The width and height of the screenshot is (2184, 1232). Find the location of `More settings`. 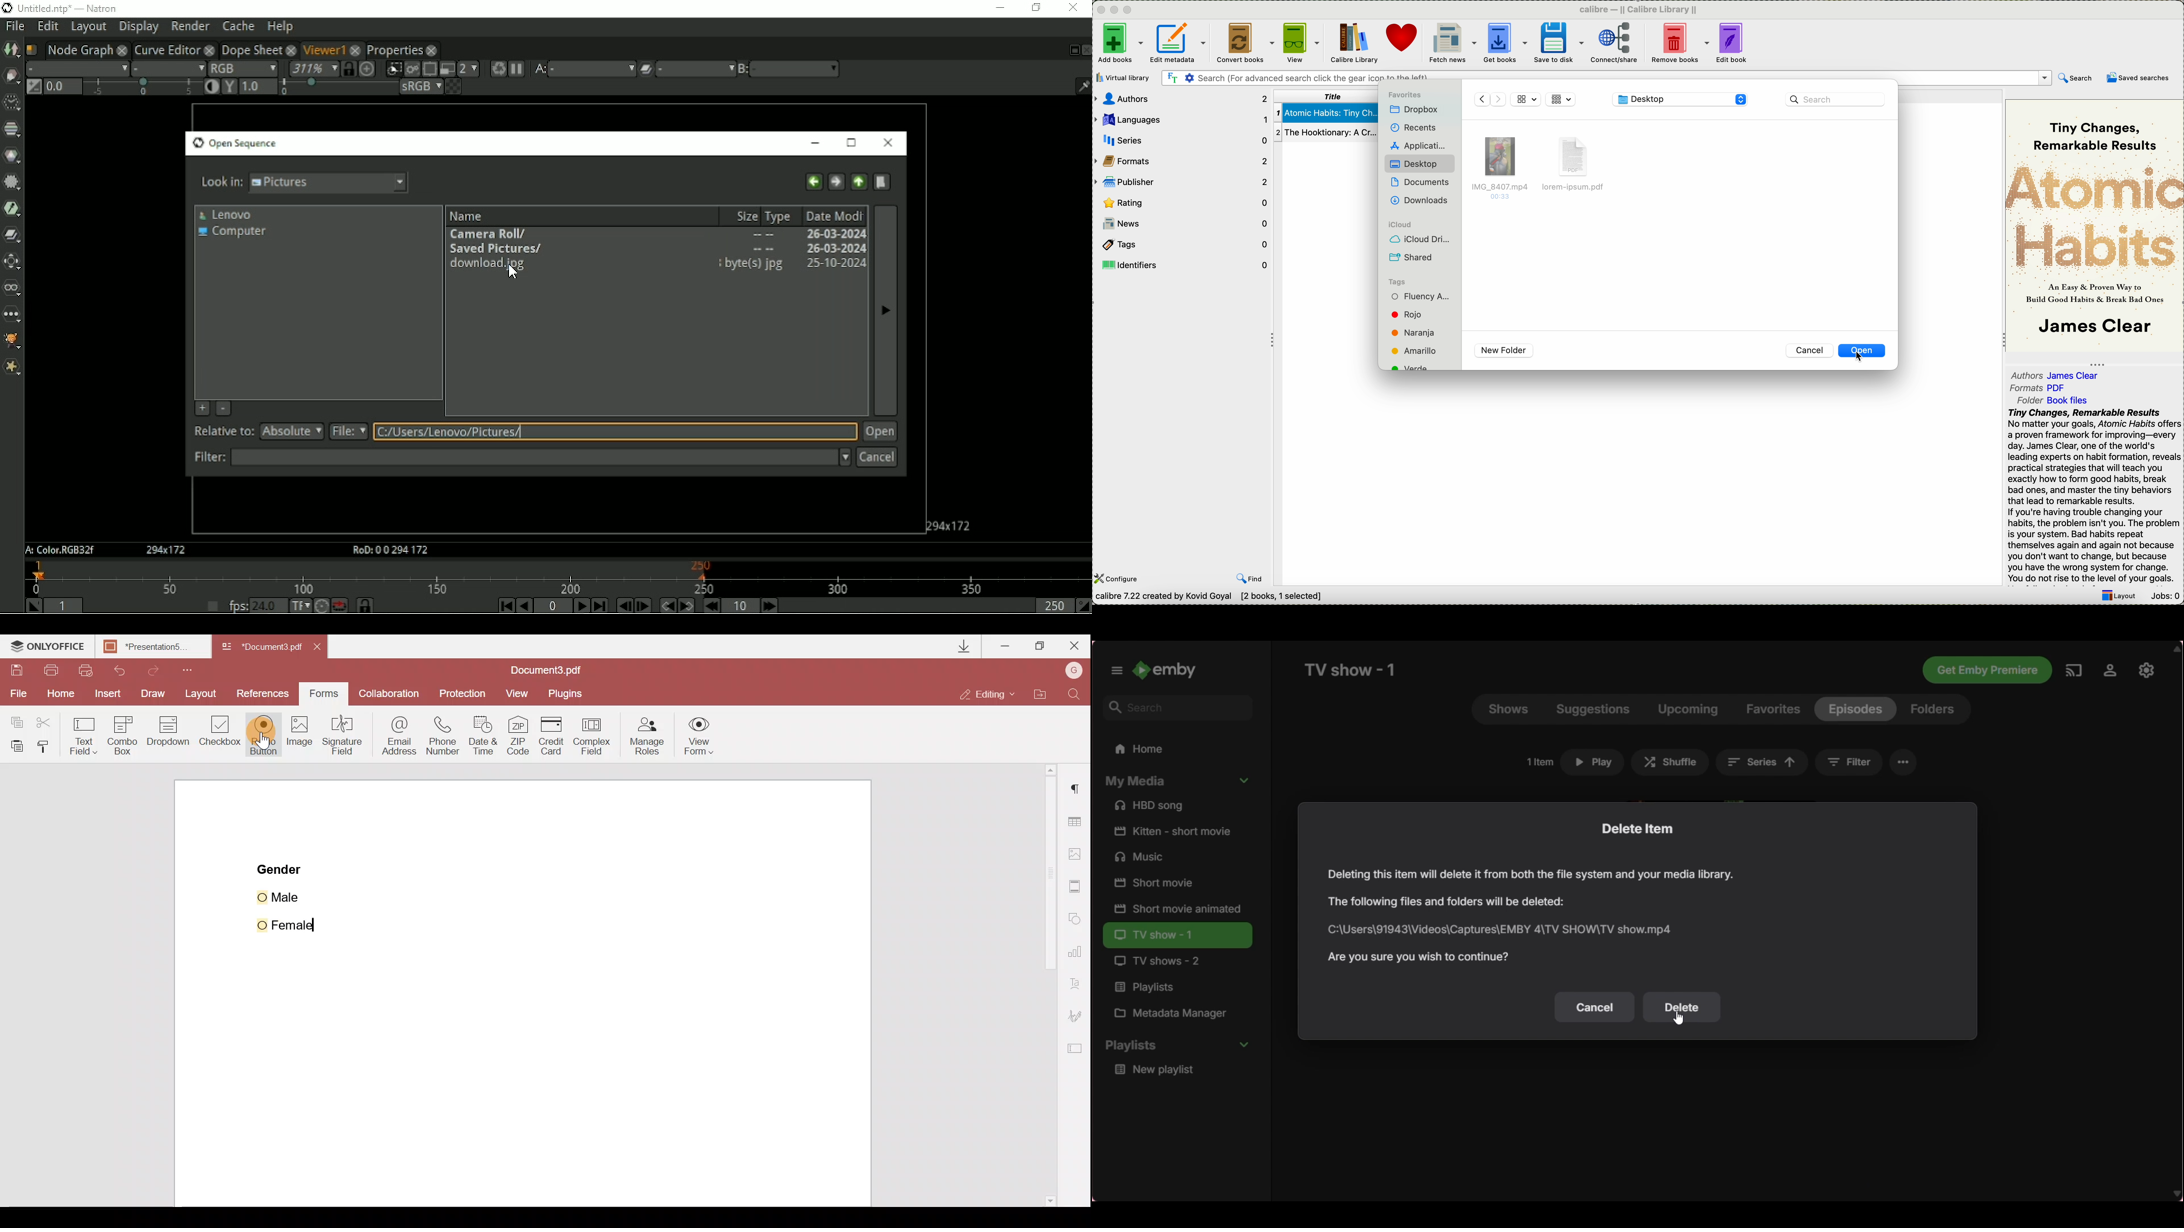

More settings is located at coordinates (1904, 763).